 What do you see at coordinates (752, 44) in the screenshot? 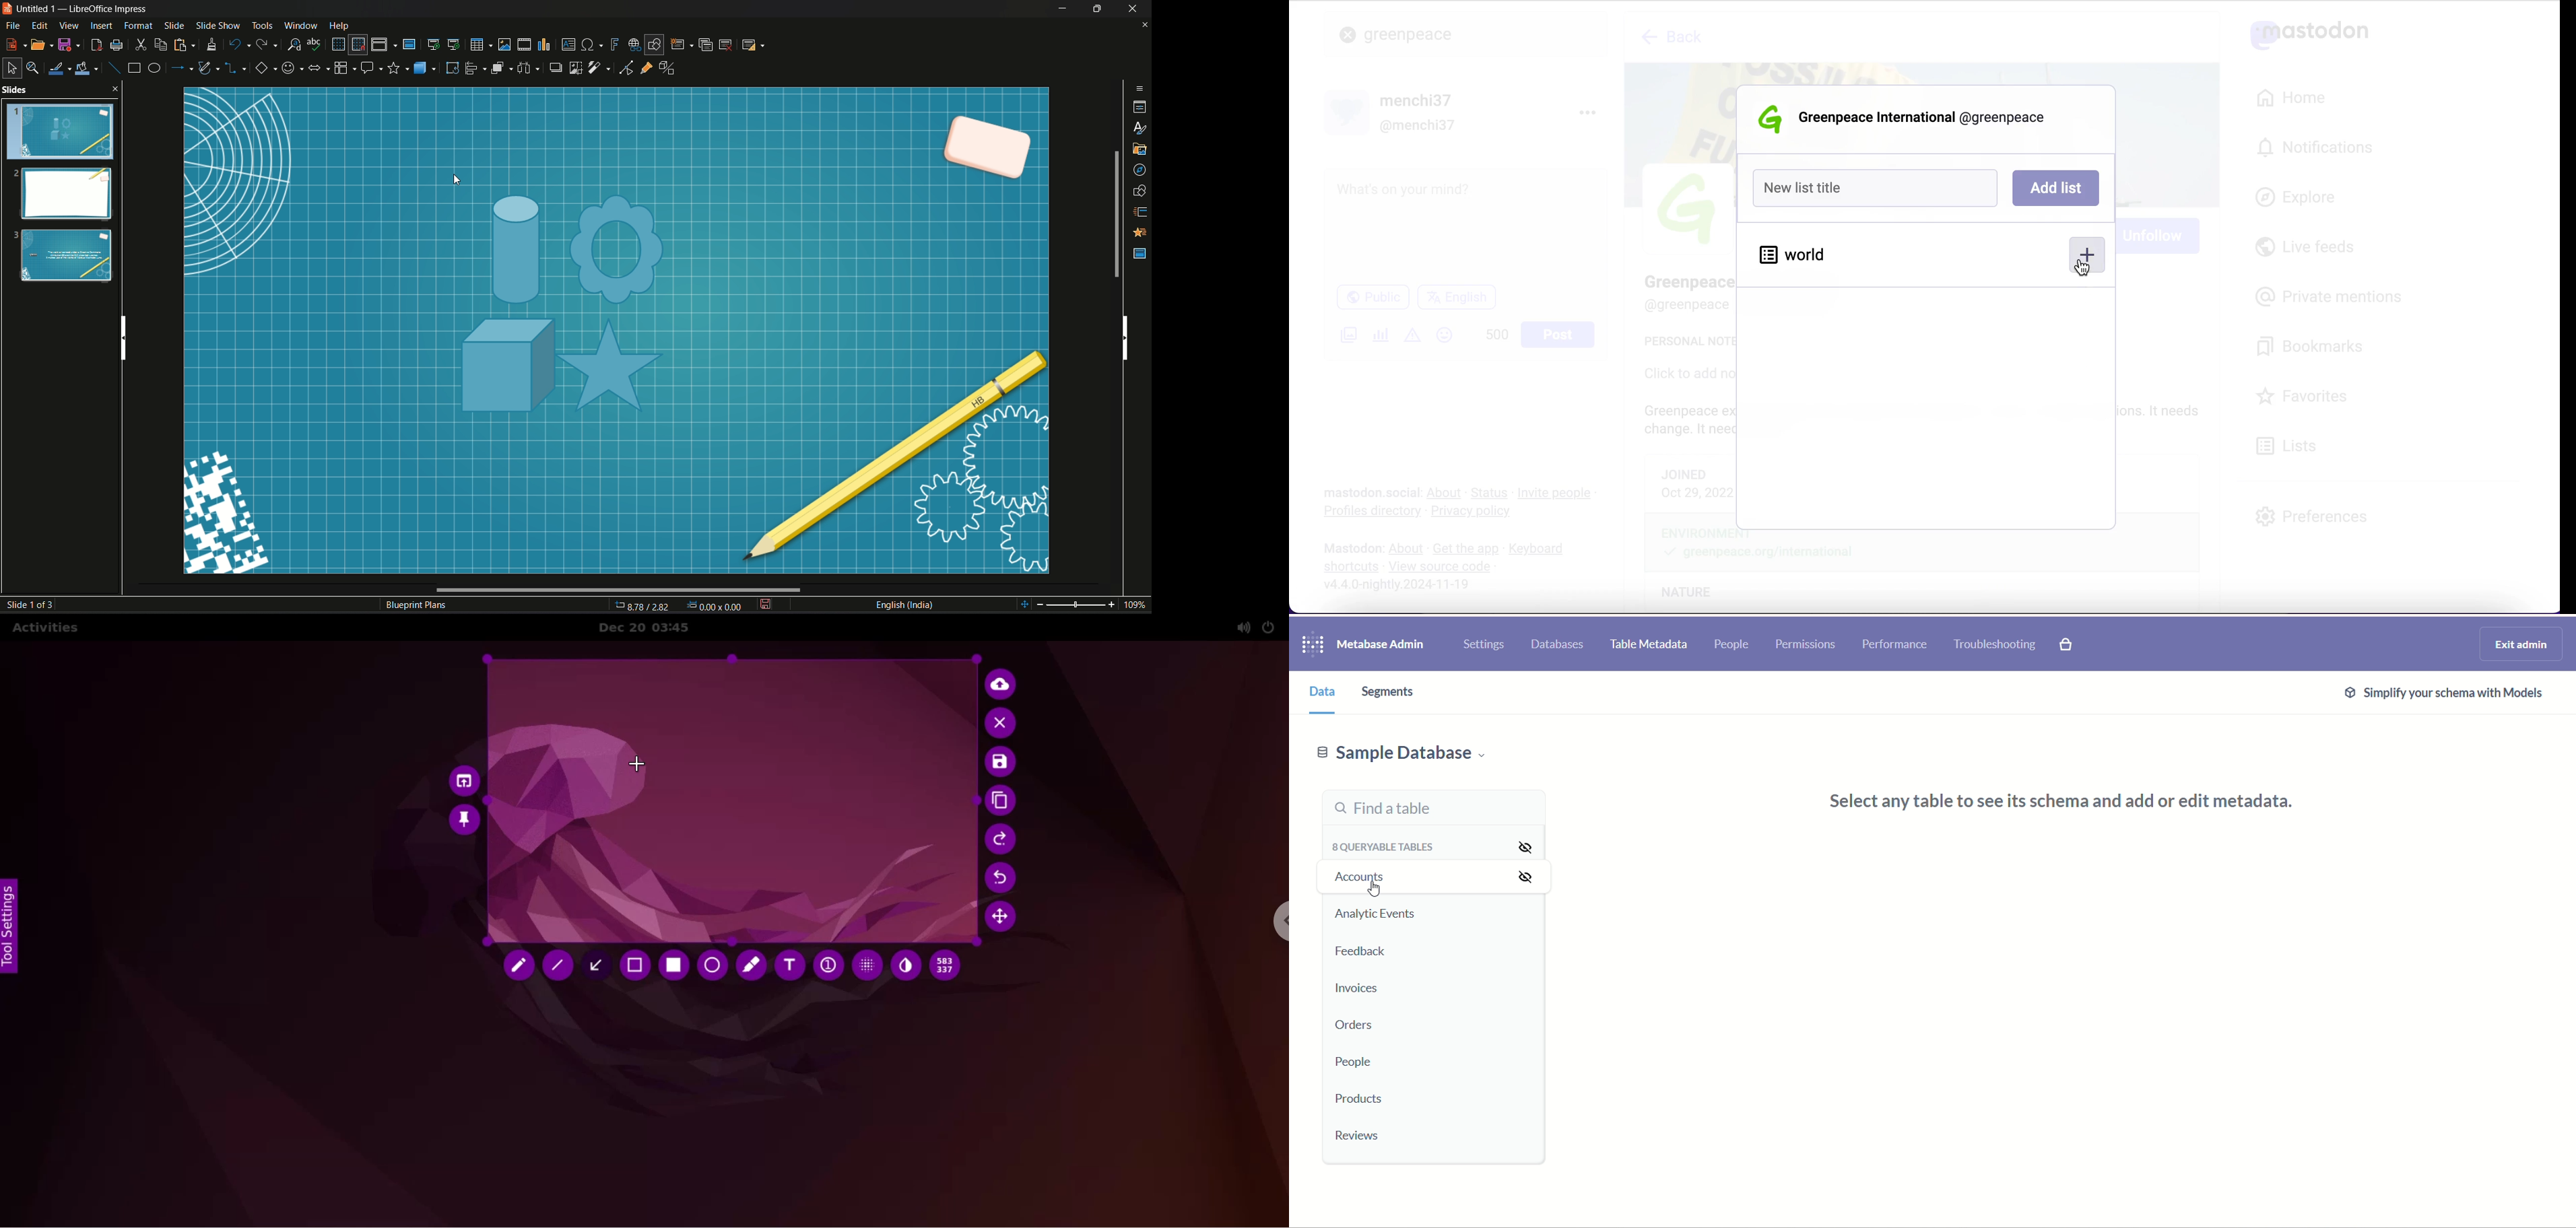
I see `slide layout` at bounding box center [752, 44].